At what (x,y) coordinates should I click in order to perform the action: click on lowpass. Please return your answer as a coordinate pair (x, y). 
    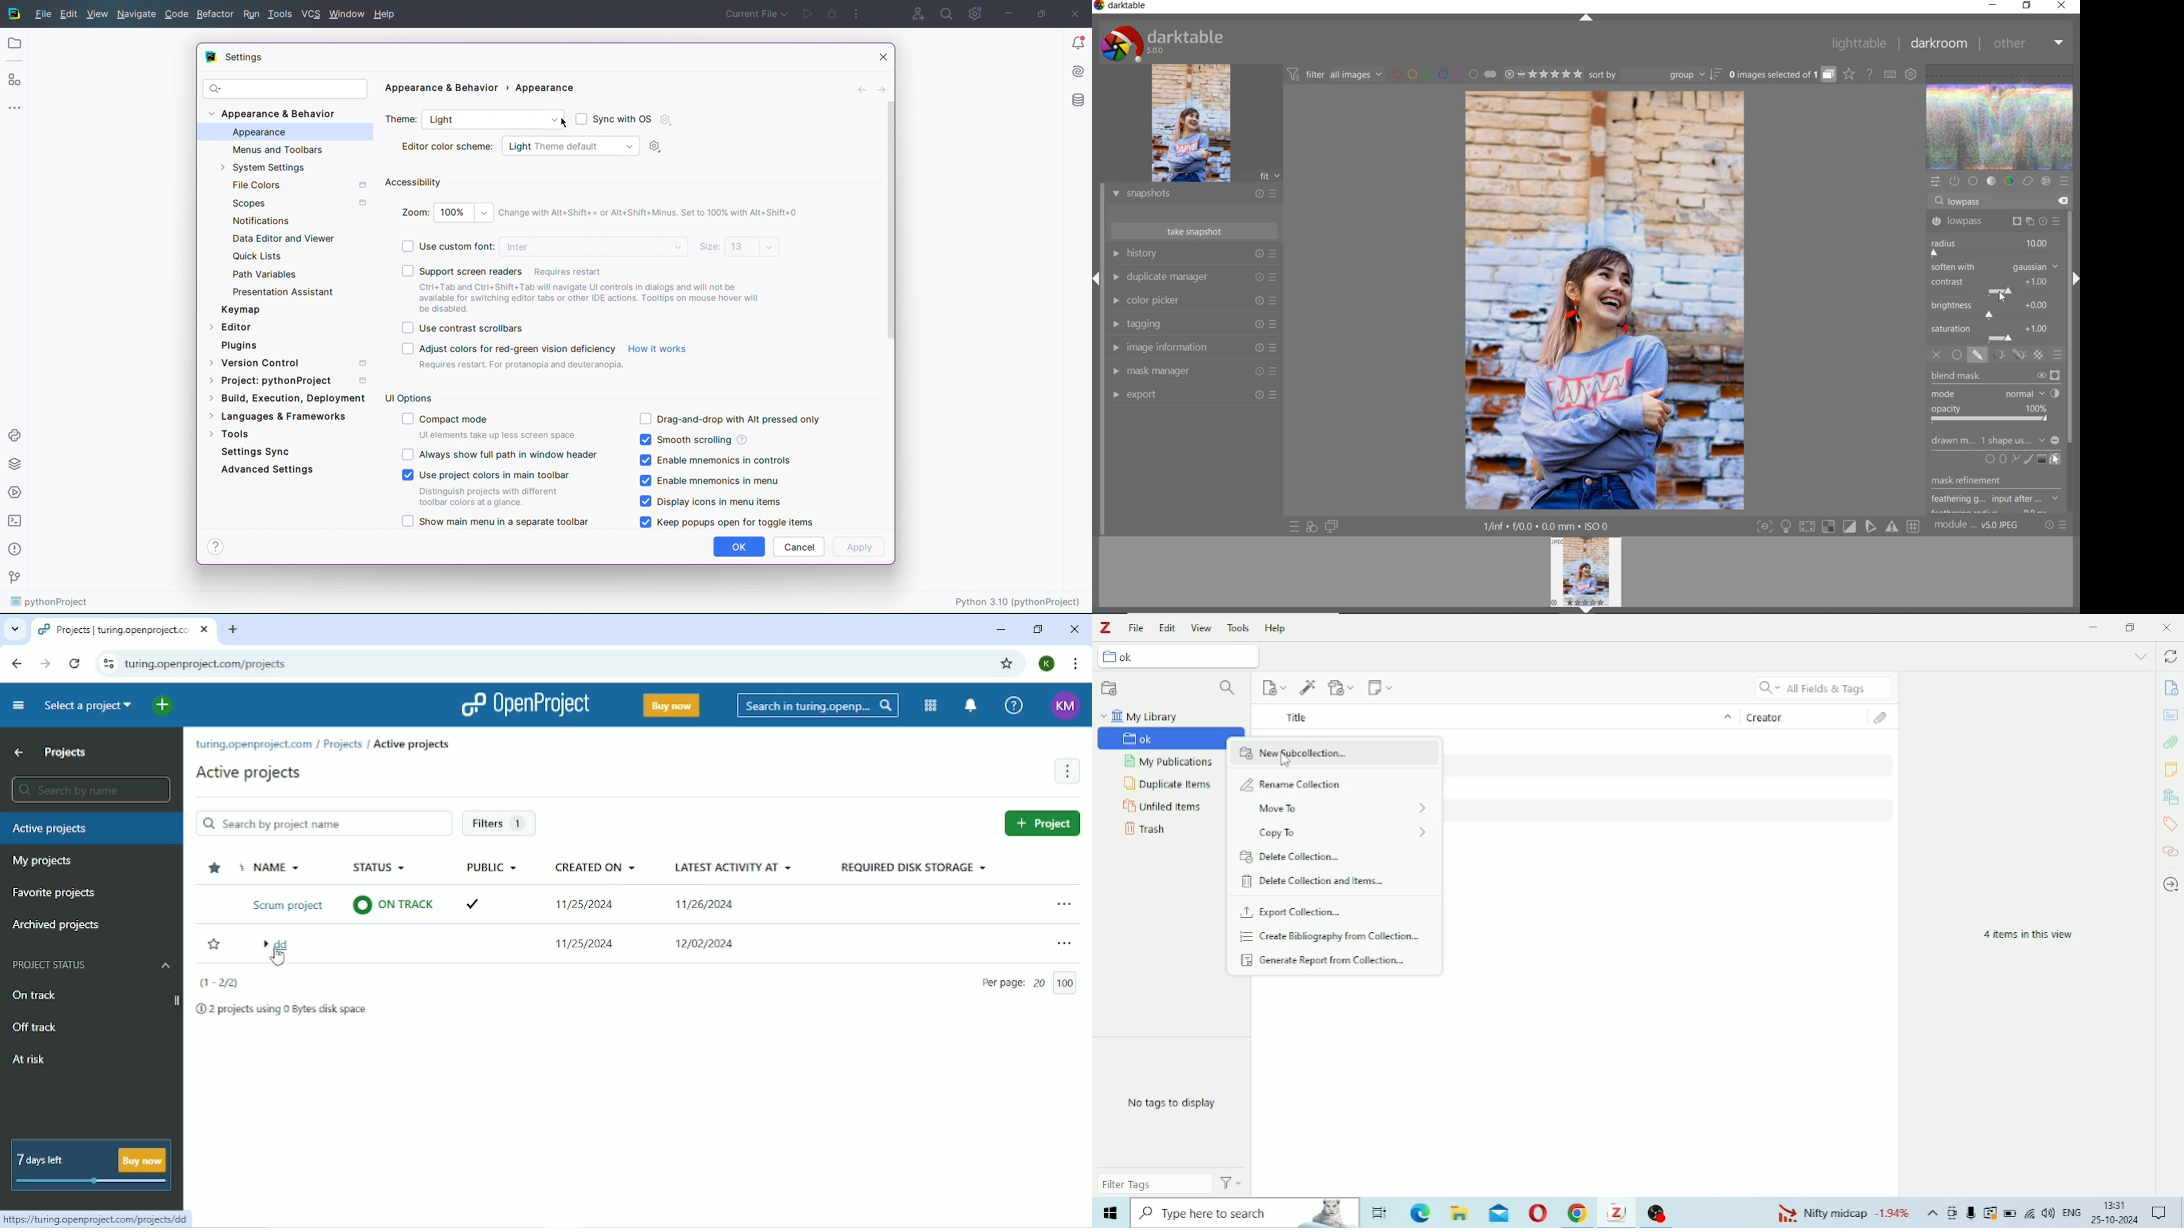
    Looking at the image, I should click on (1994, 222).